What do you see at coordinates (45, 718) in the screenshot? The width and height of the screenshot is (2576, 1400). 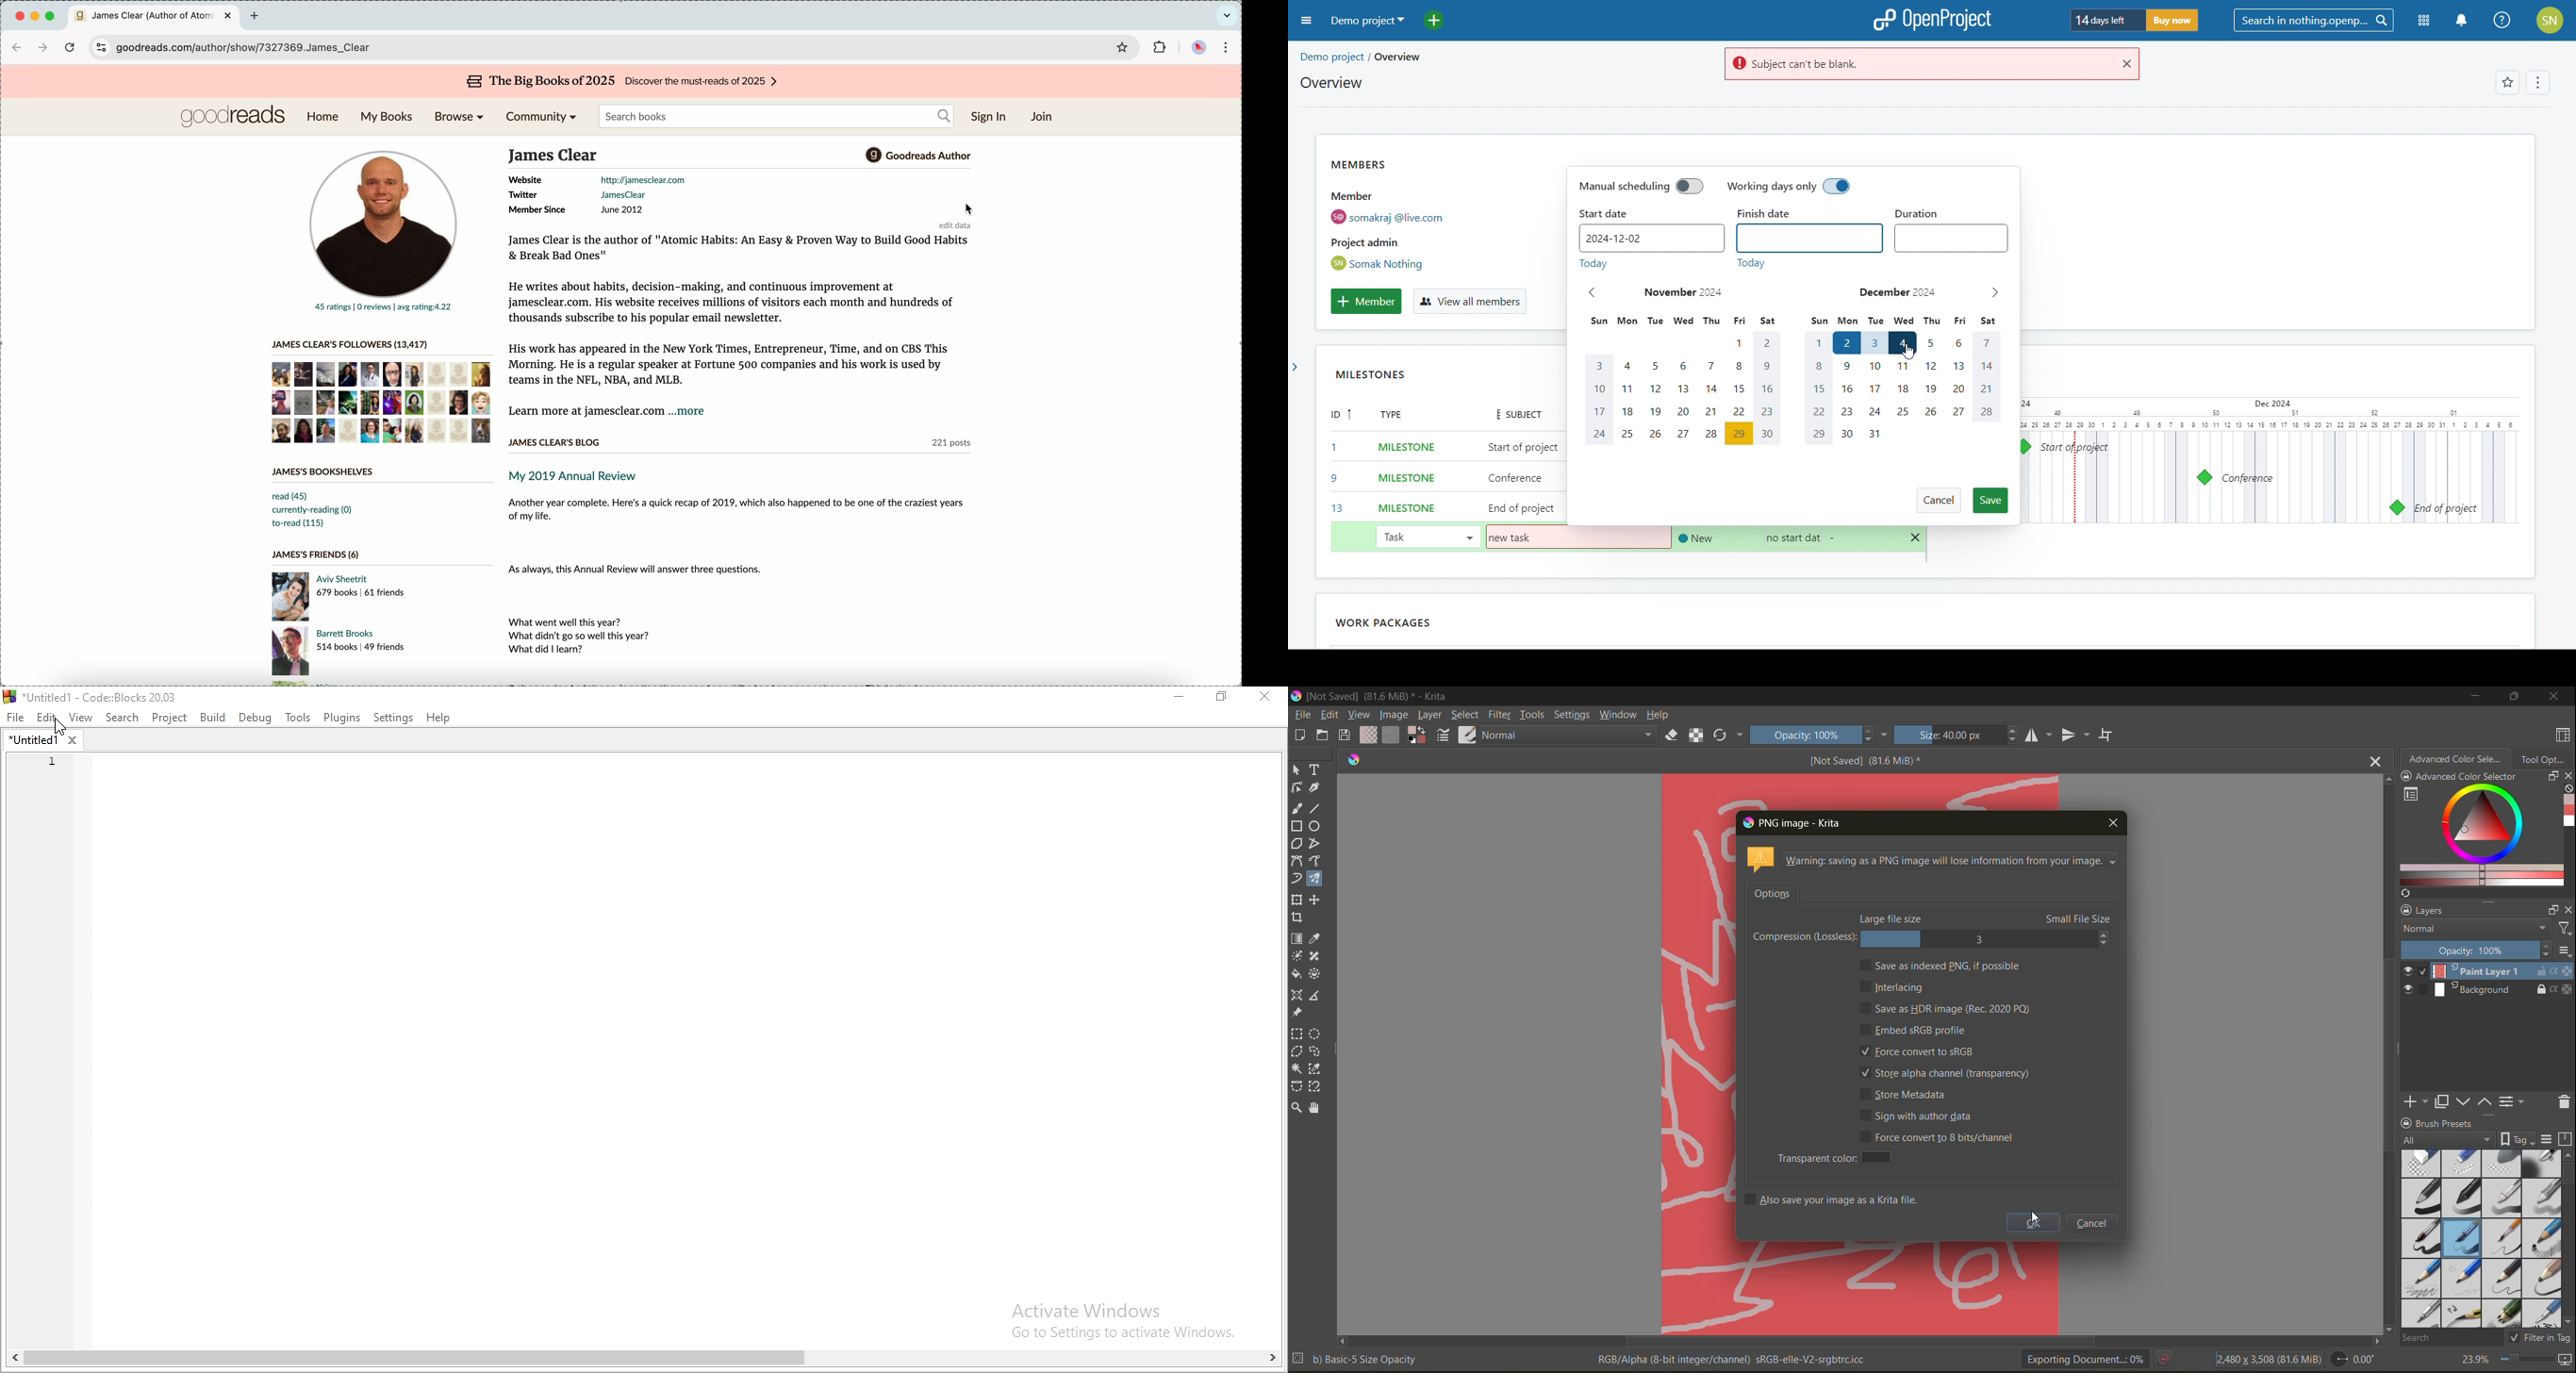 I see `Edit ` at bounding box center [45, 718].